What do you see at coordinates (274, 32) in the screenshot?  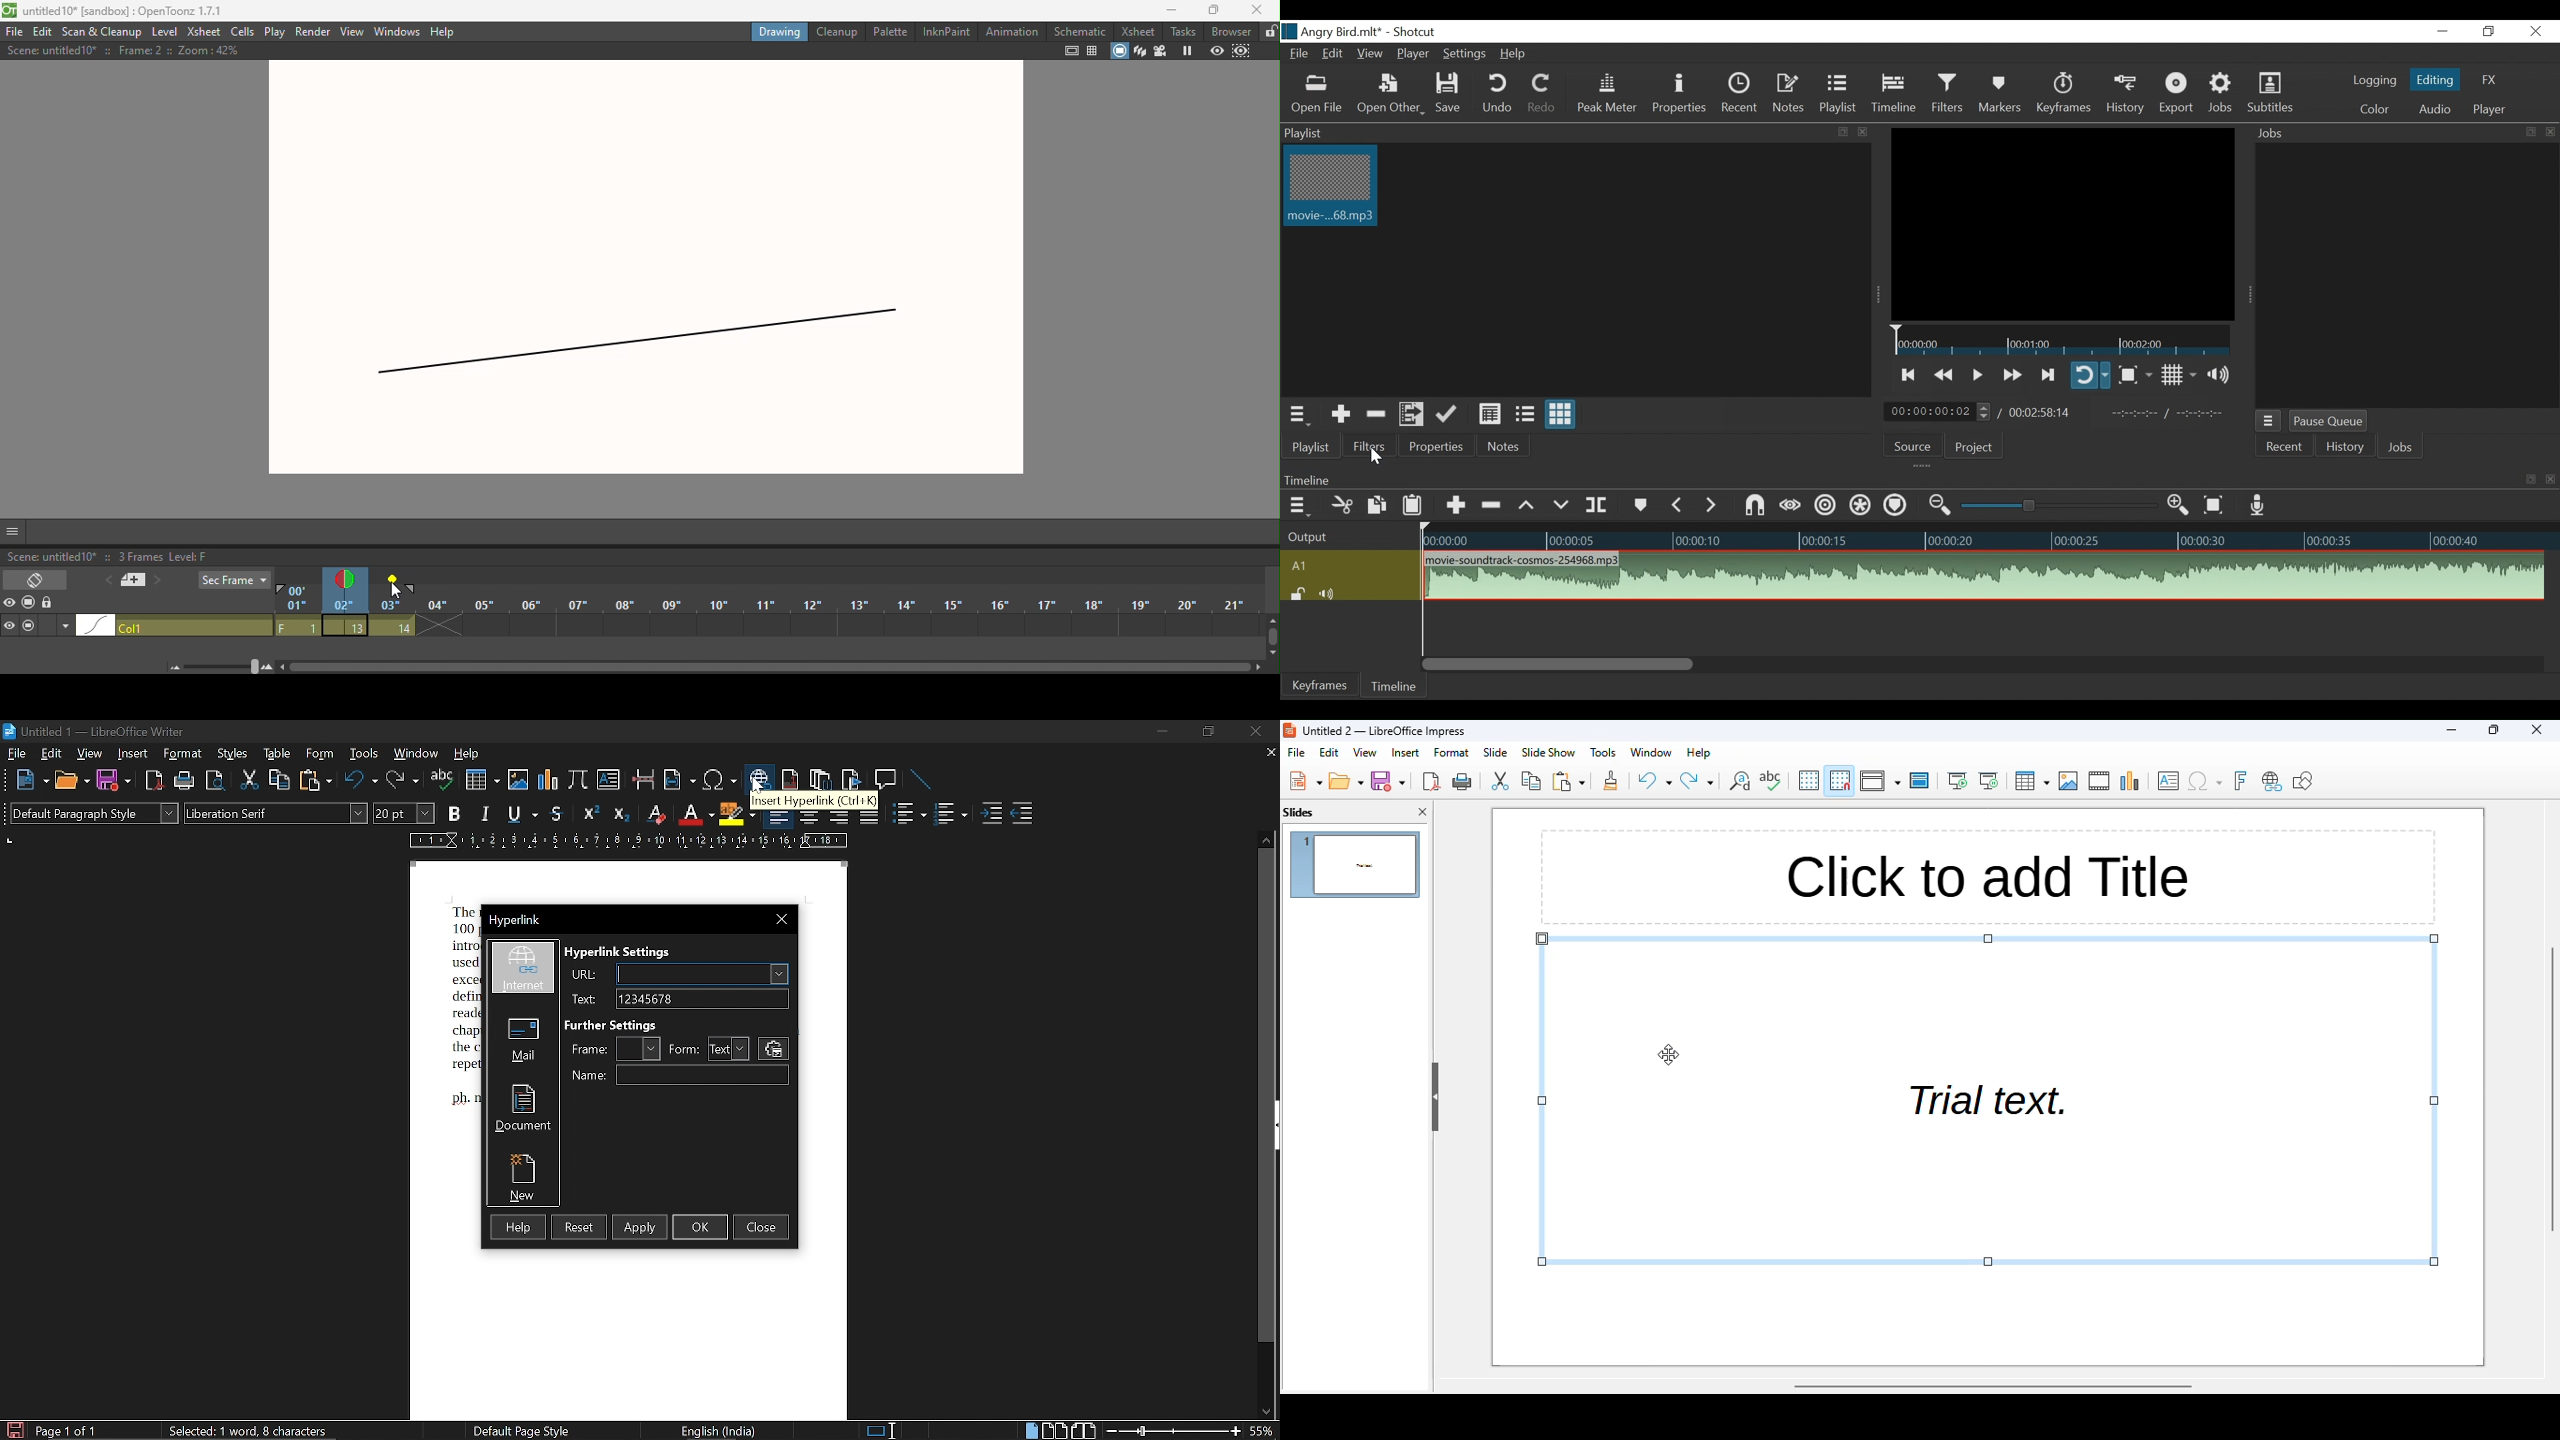 I see `Play` at bounding box center [274, 32].